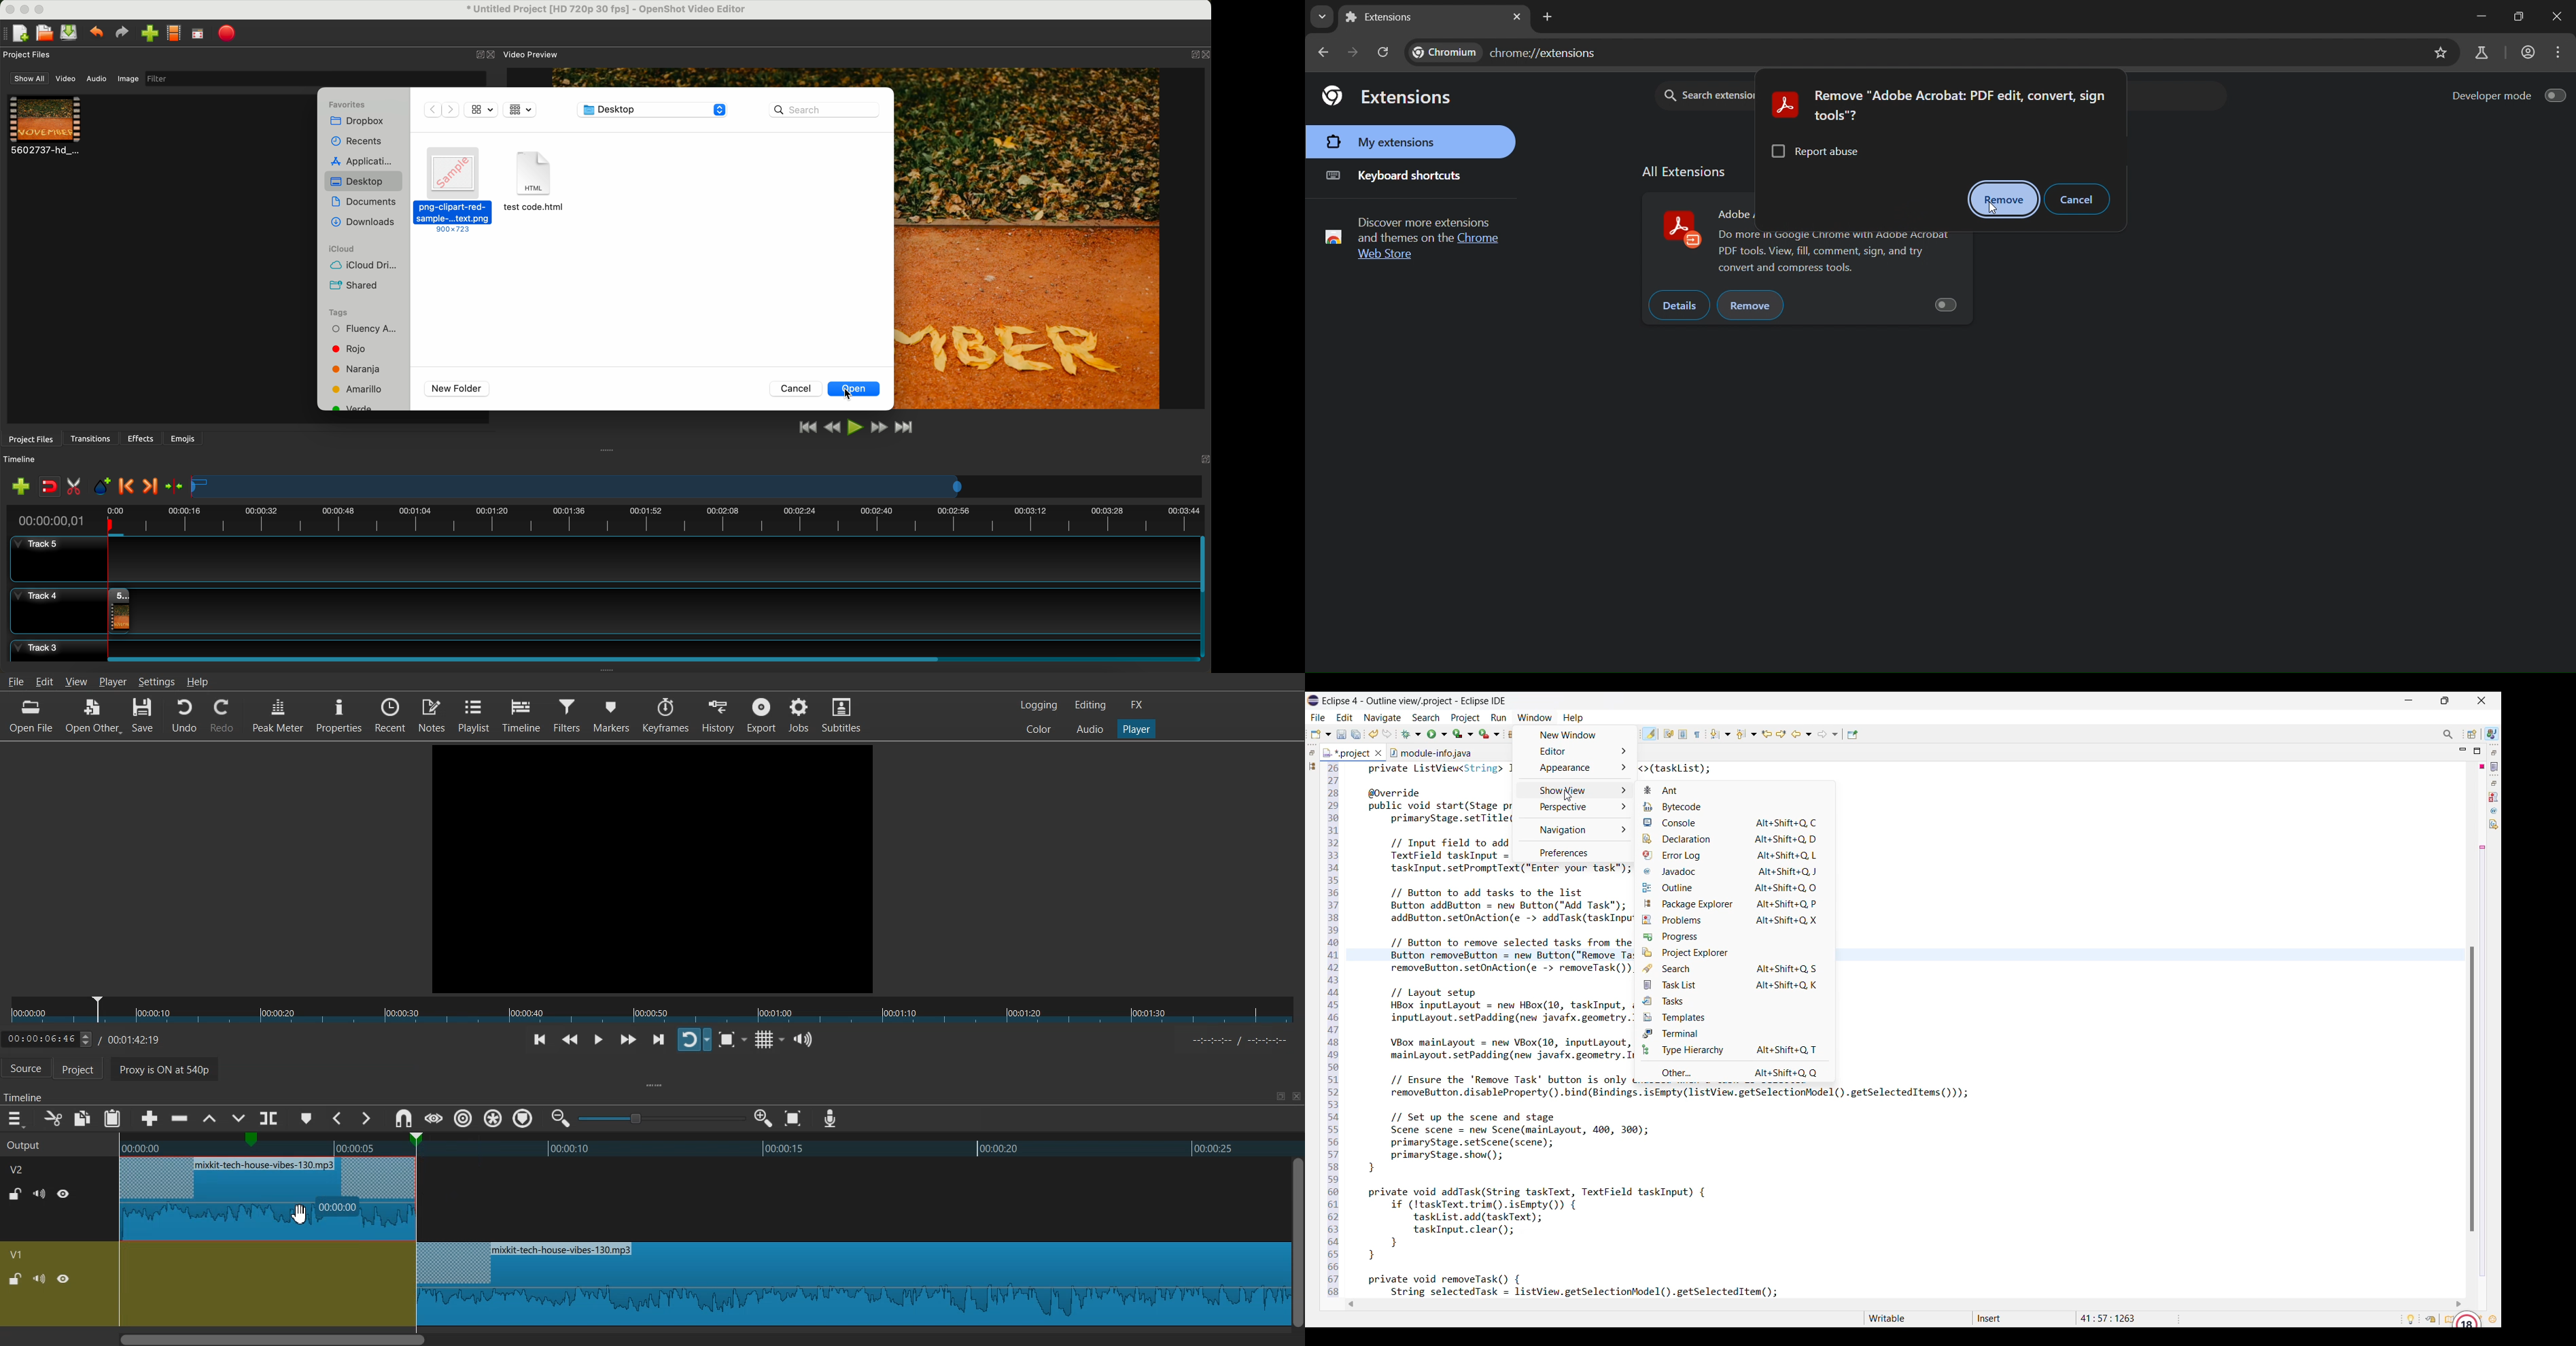  I want to click on Close, so click(1295, 1097).